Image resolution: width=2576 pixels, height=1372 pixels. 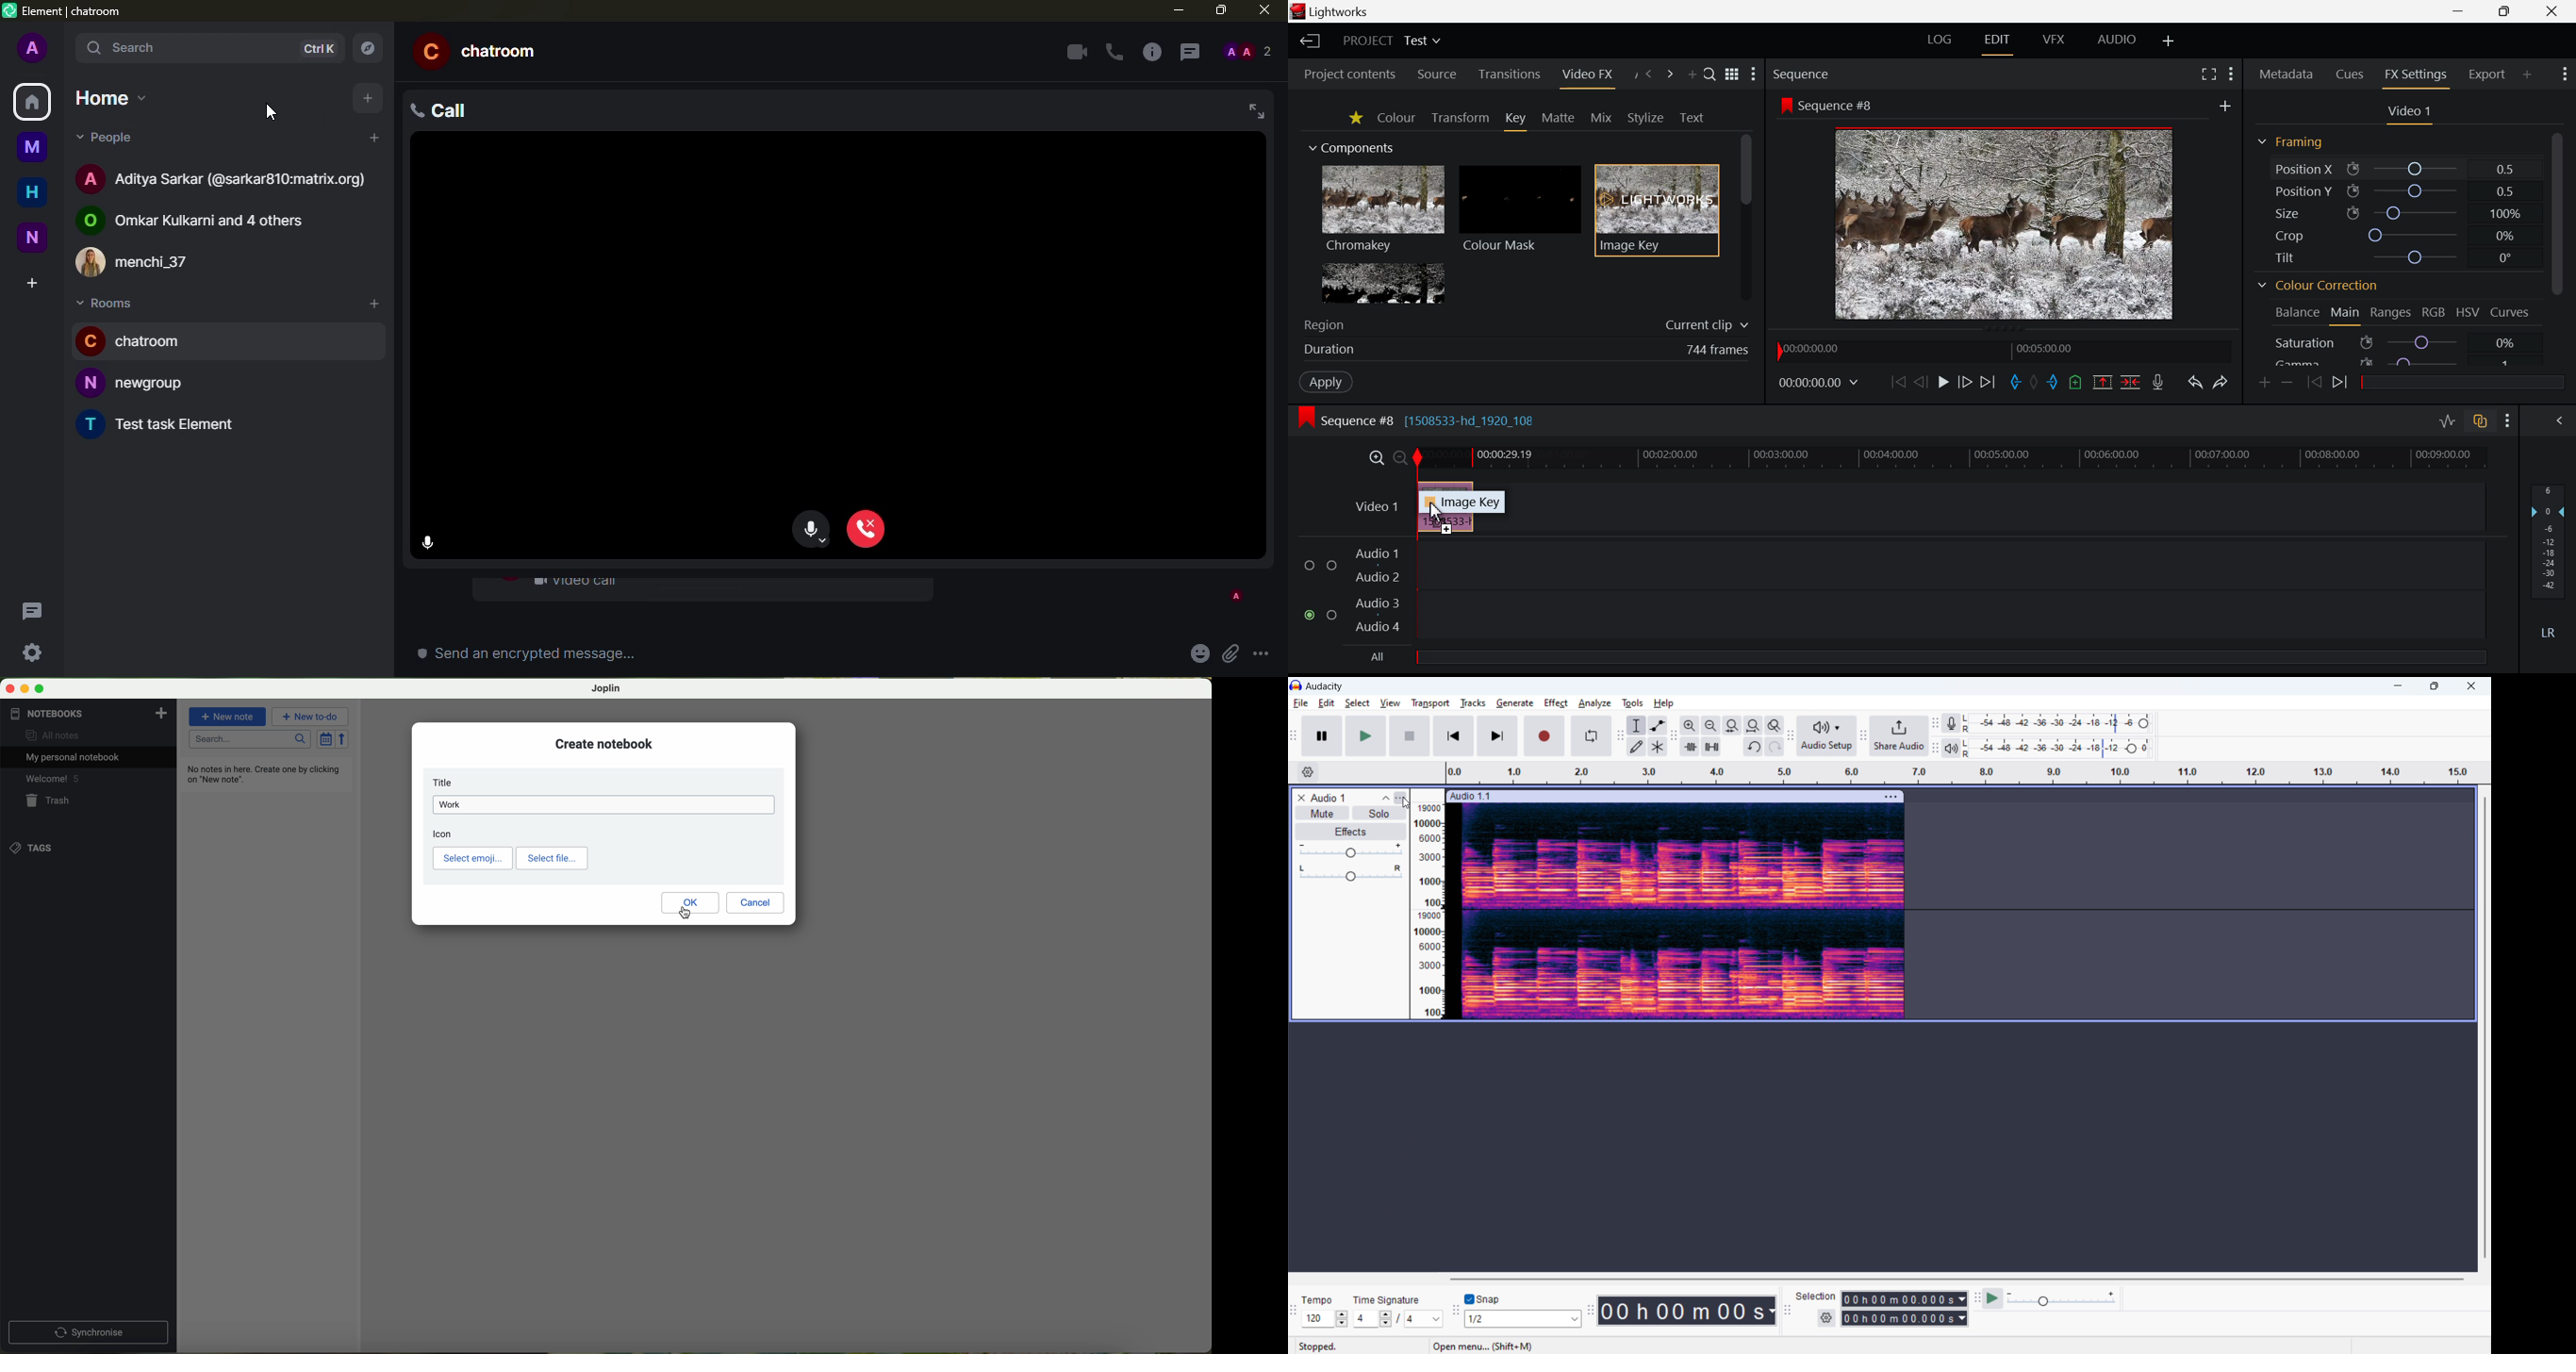 I want to click on more, so click(x=1263, y=654).